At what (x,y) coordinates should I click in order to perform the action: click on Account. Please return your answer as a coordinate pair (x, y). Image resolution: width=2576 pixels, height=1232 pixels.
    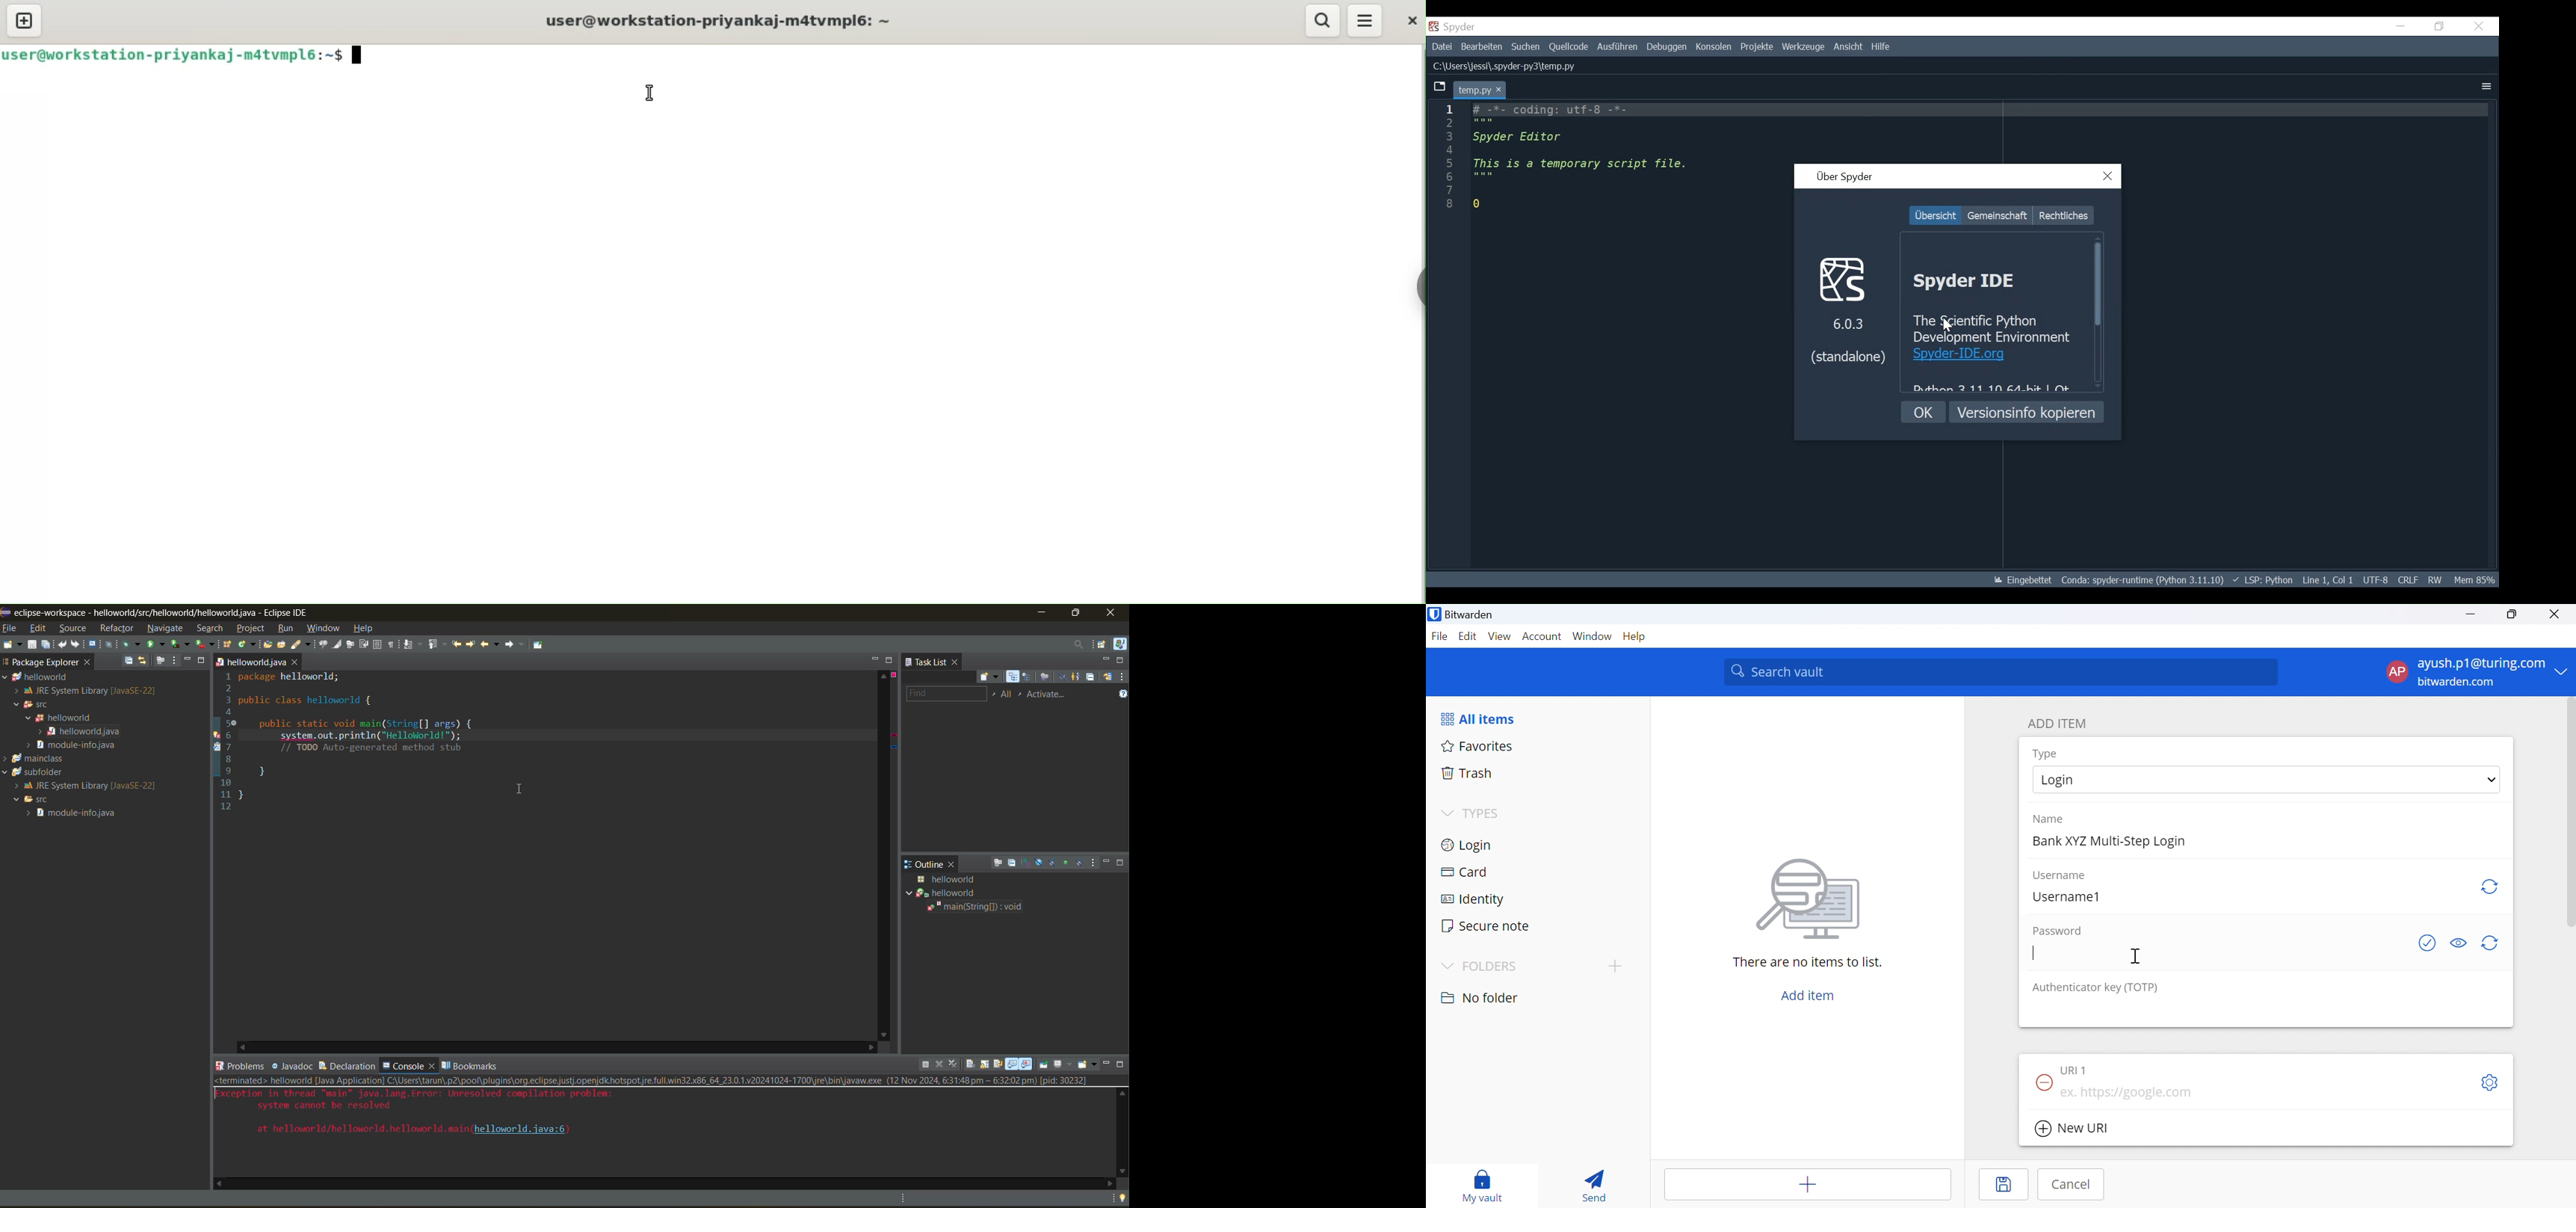
    Looking at the image, I should click on (1543, 637).